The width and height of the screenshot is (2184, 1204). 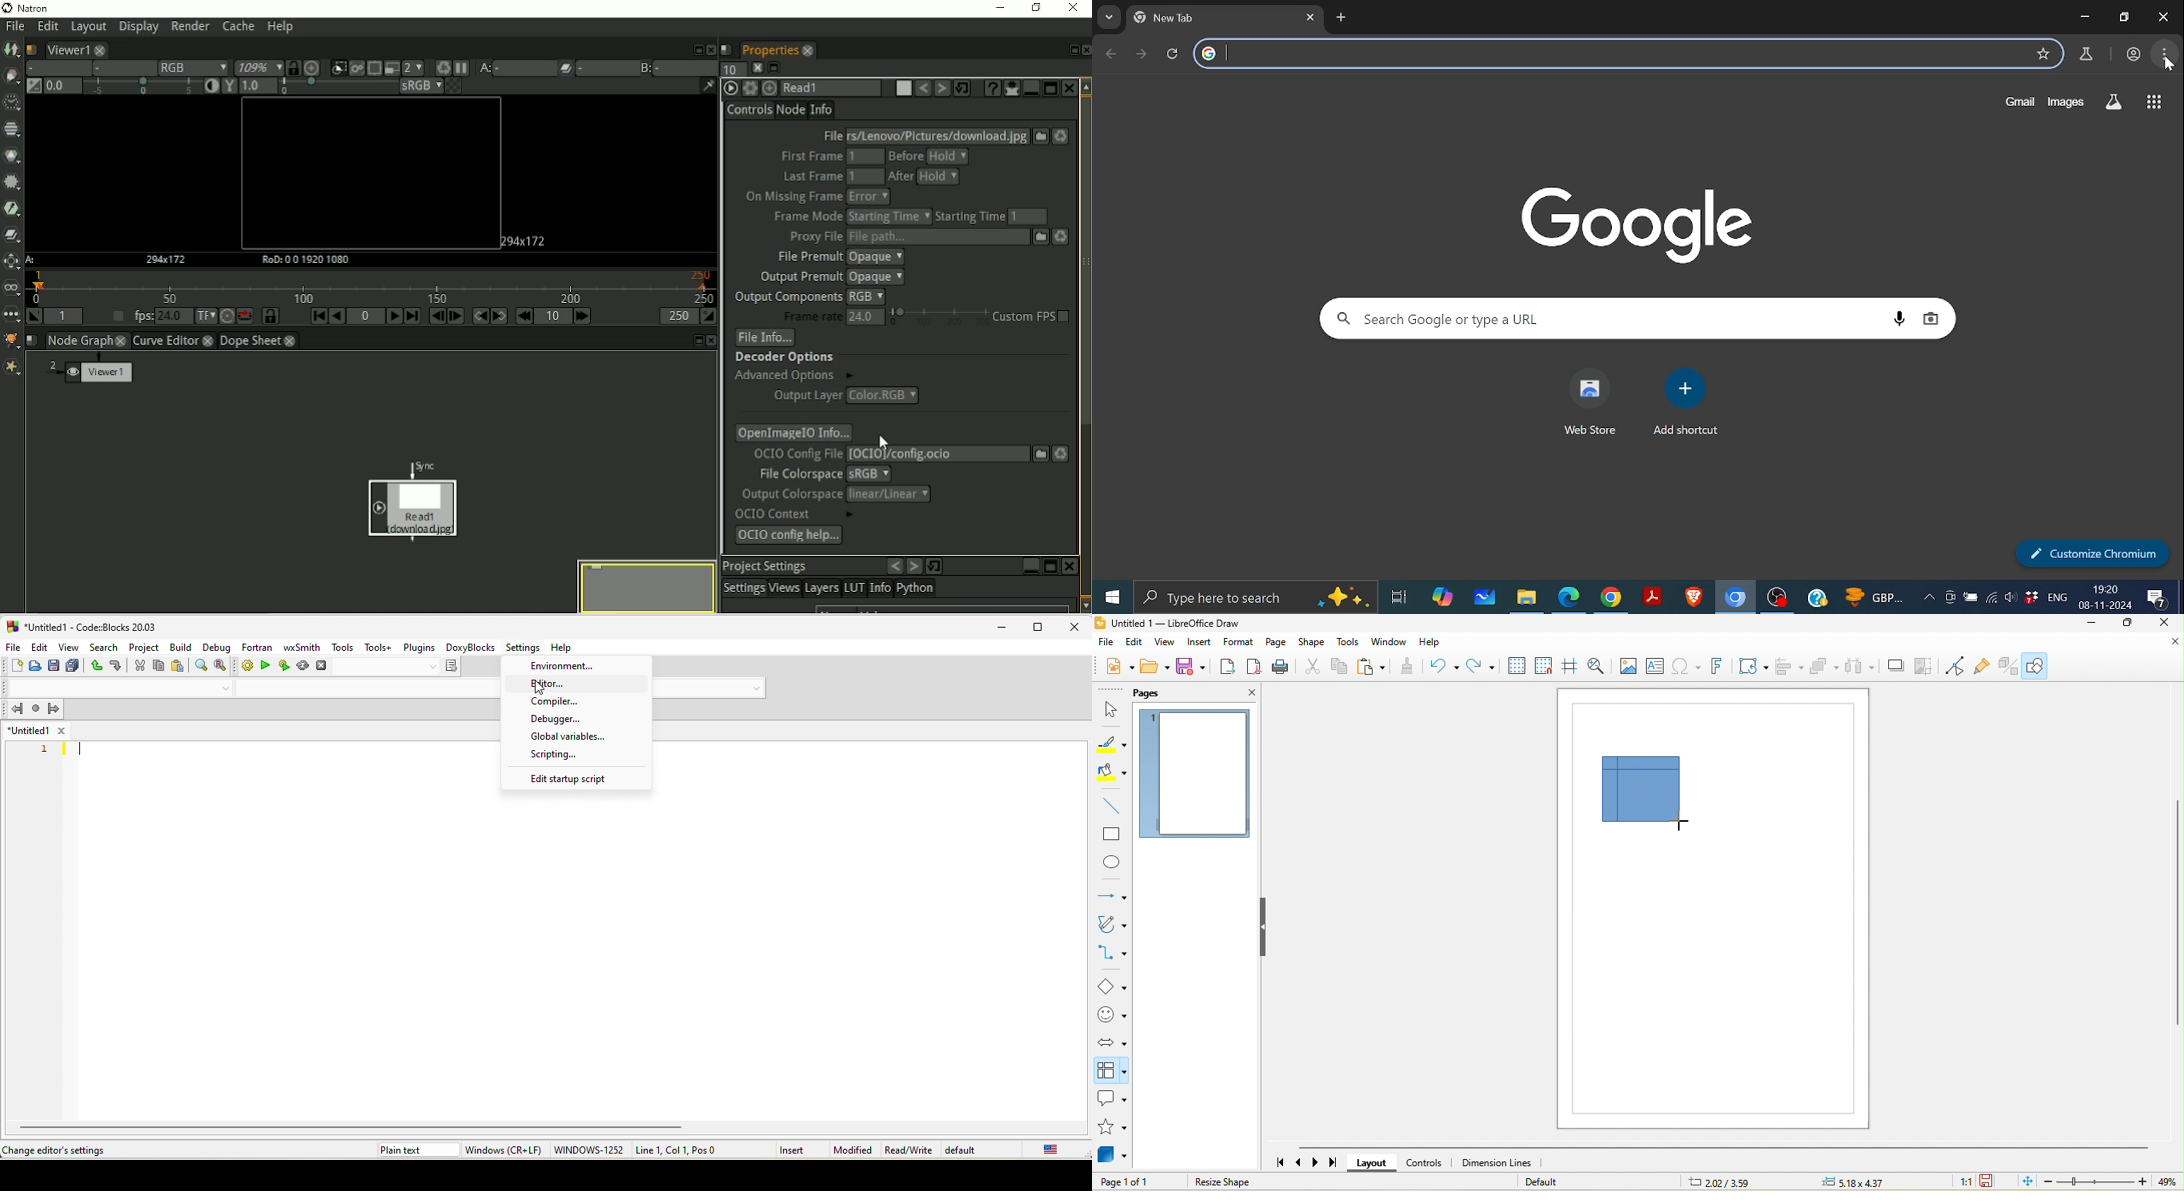 What do you see at coordinates (1959, 667) in the screenshot?
I see `toggle point edit mode` at bounding box center [1959, 667].